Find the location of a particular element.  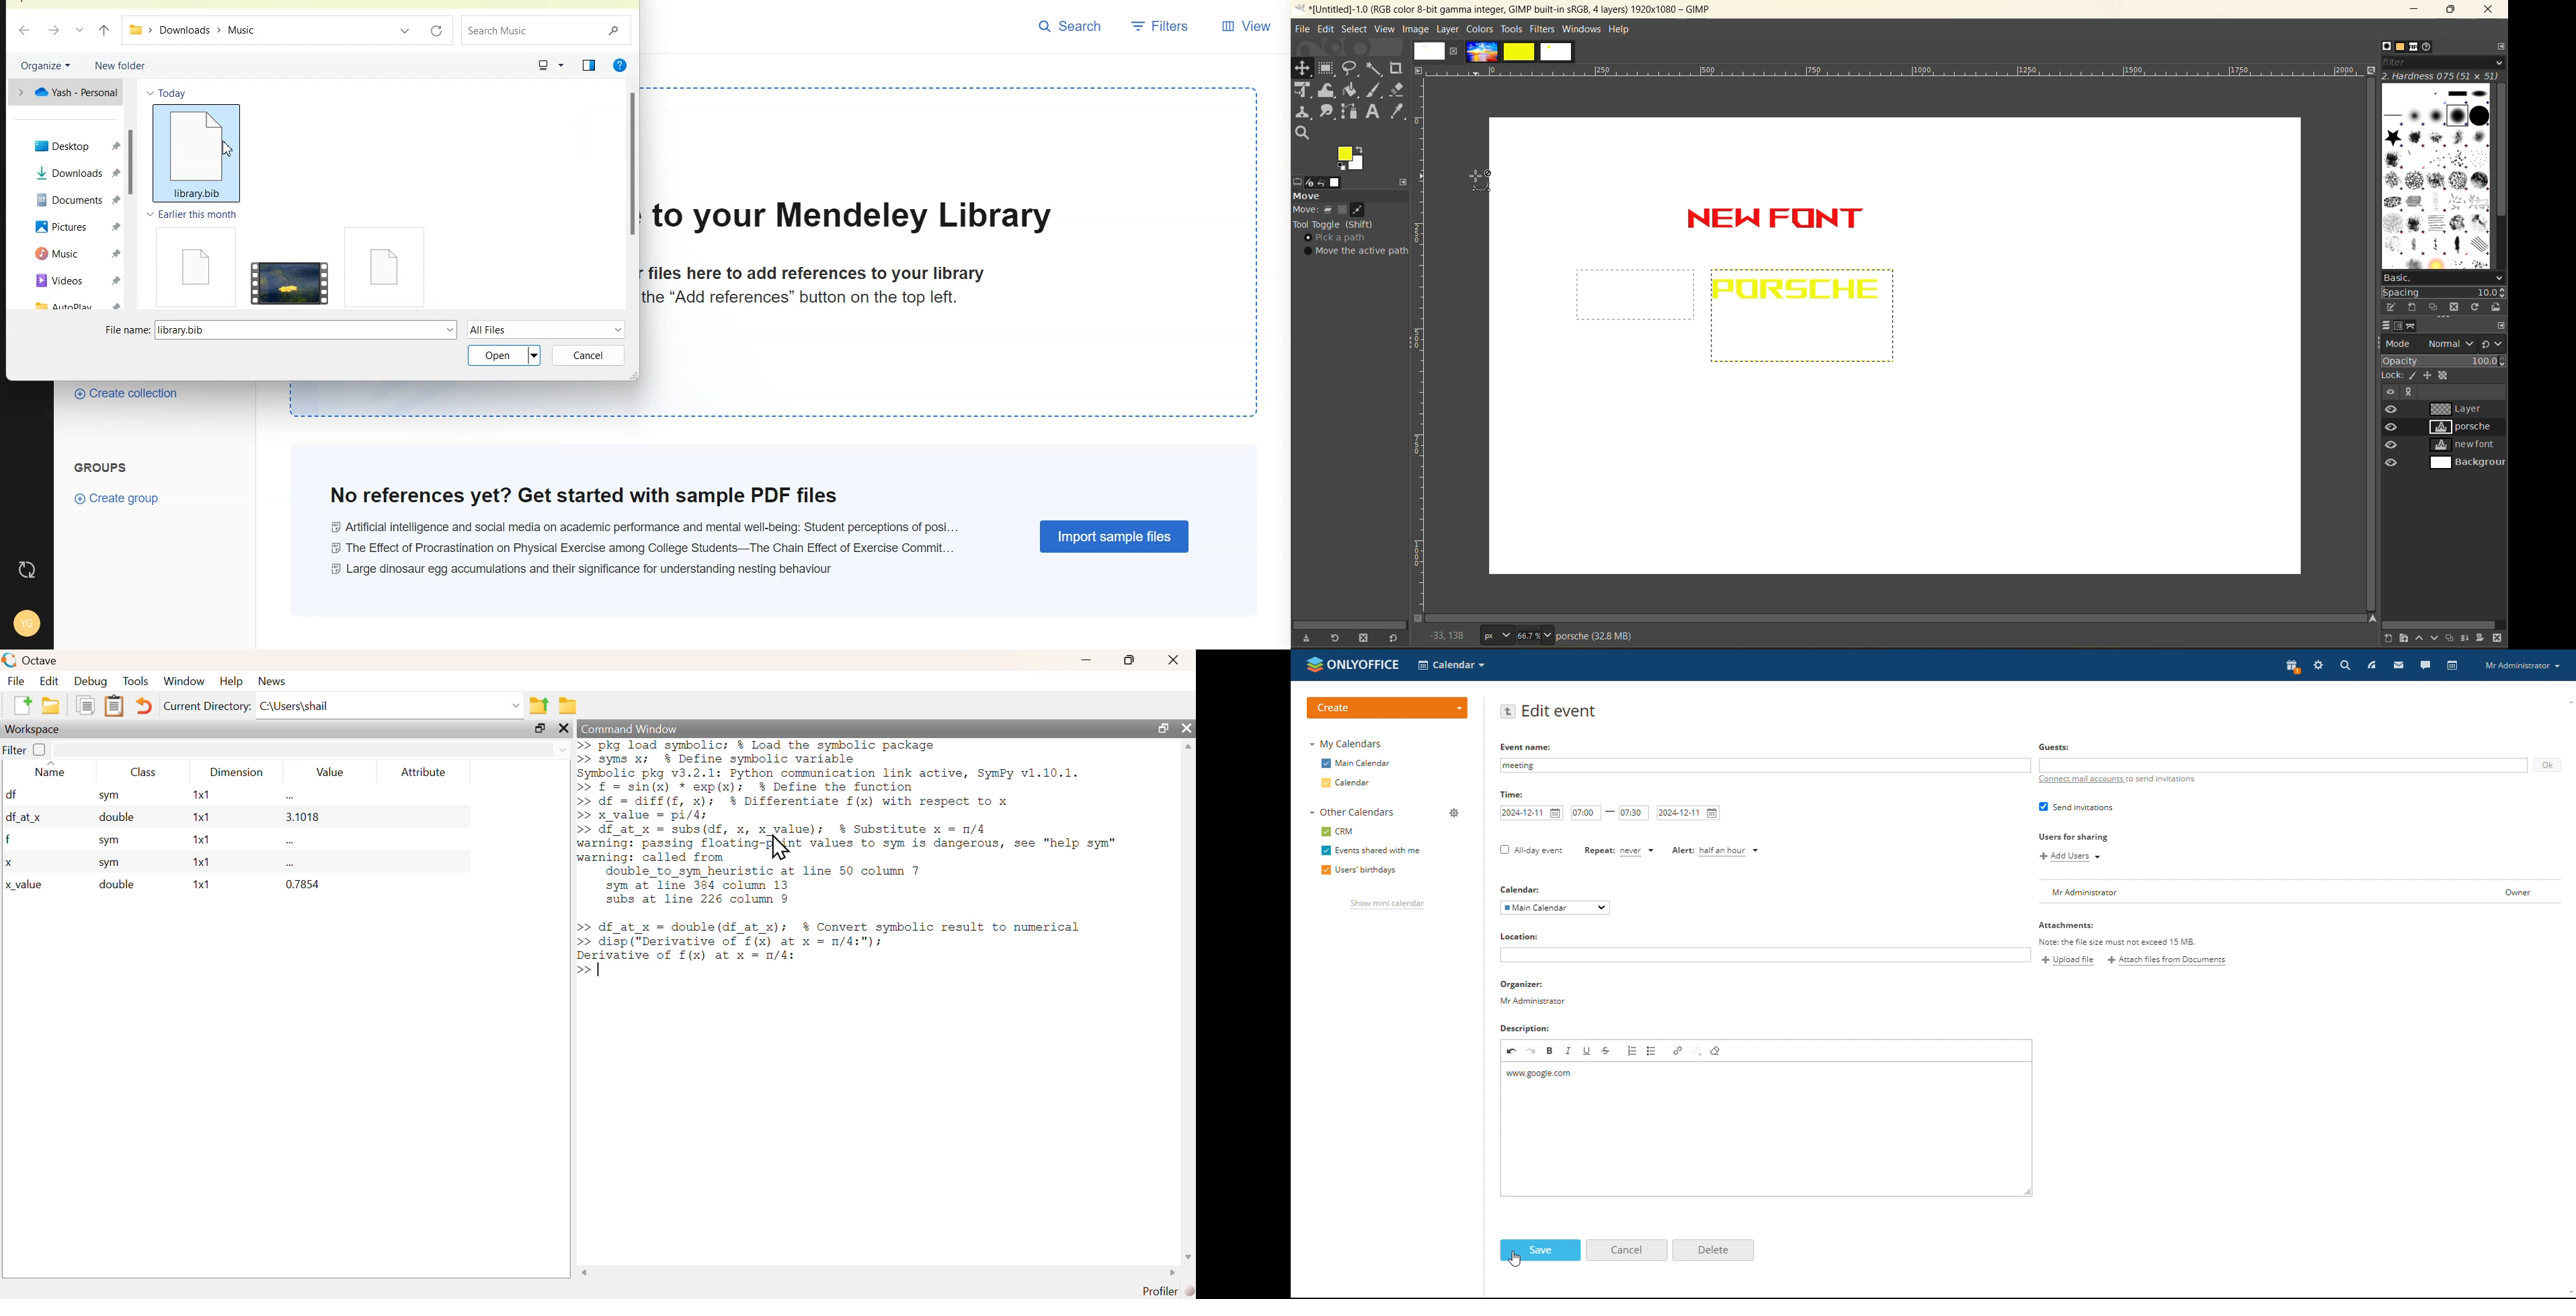

edit this brush is located at coordinates (2385, 307).